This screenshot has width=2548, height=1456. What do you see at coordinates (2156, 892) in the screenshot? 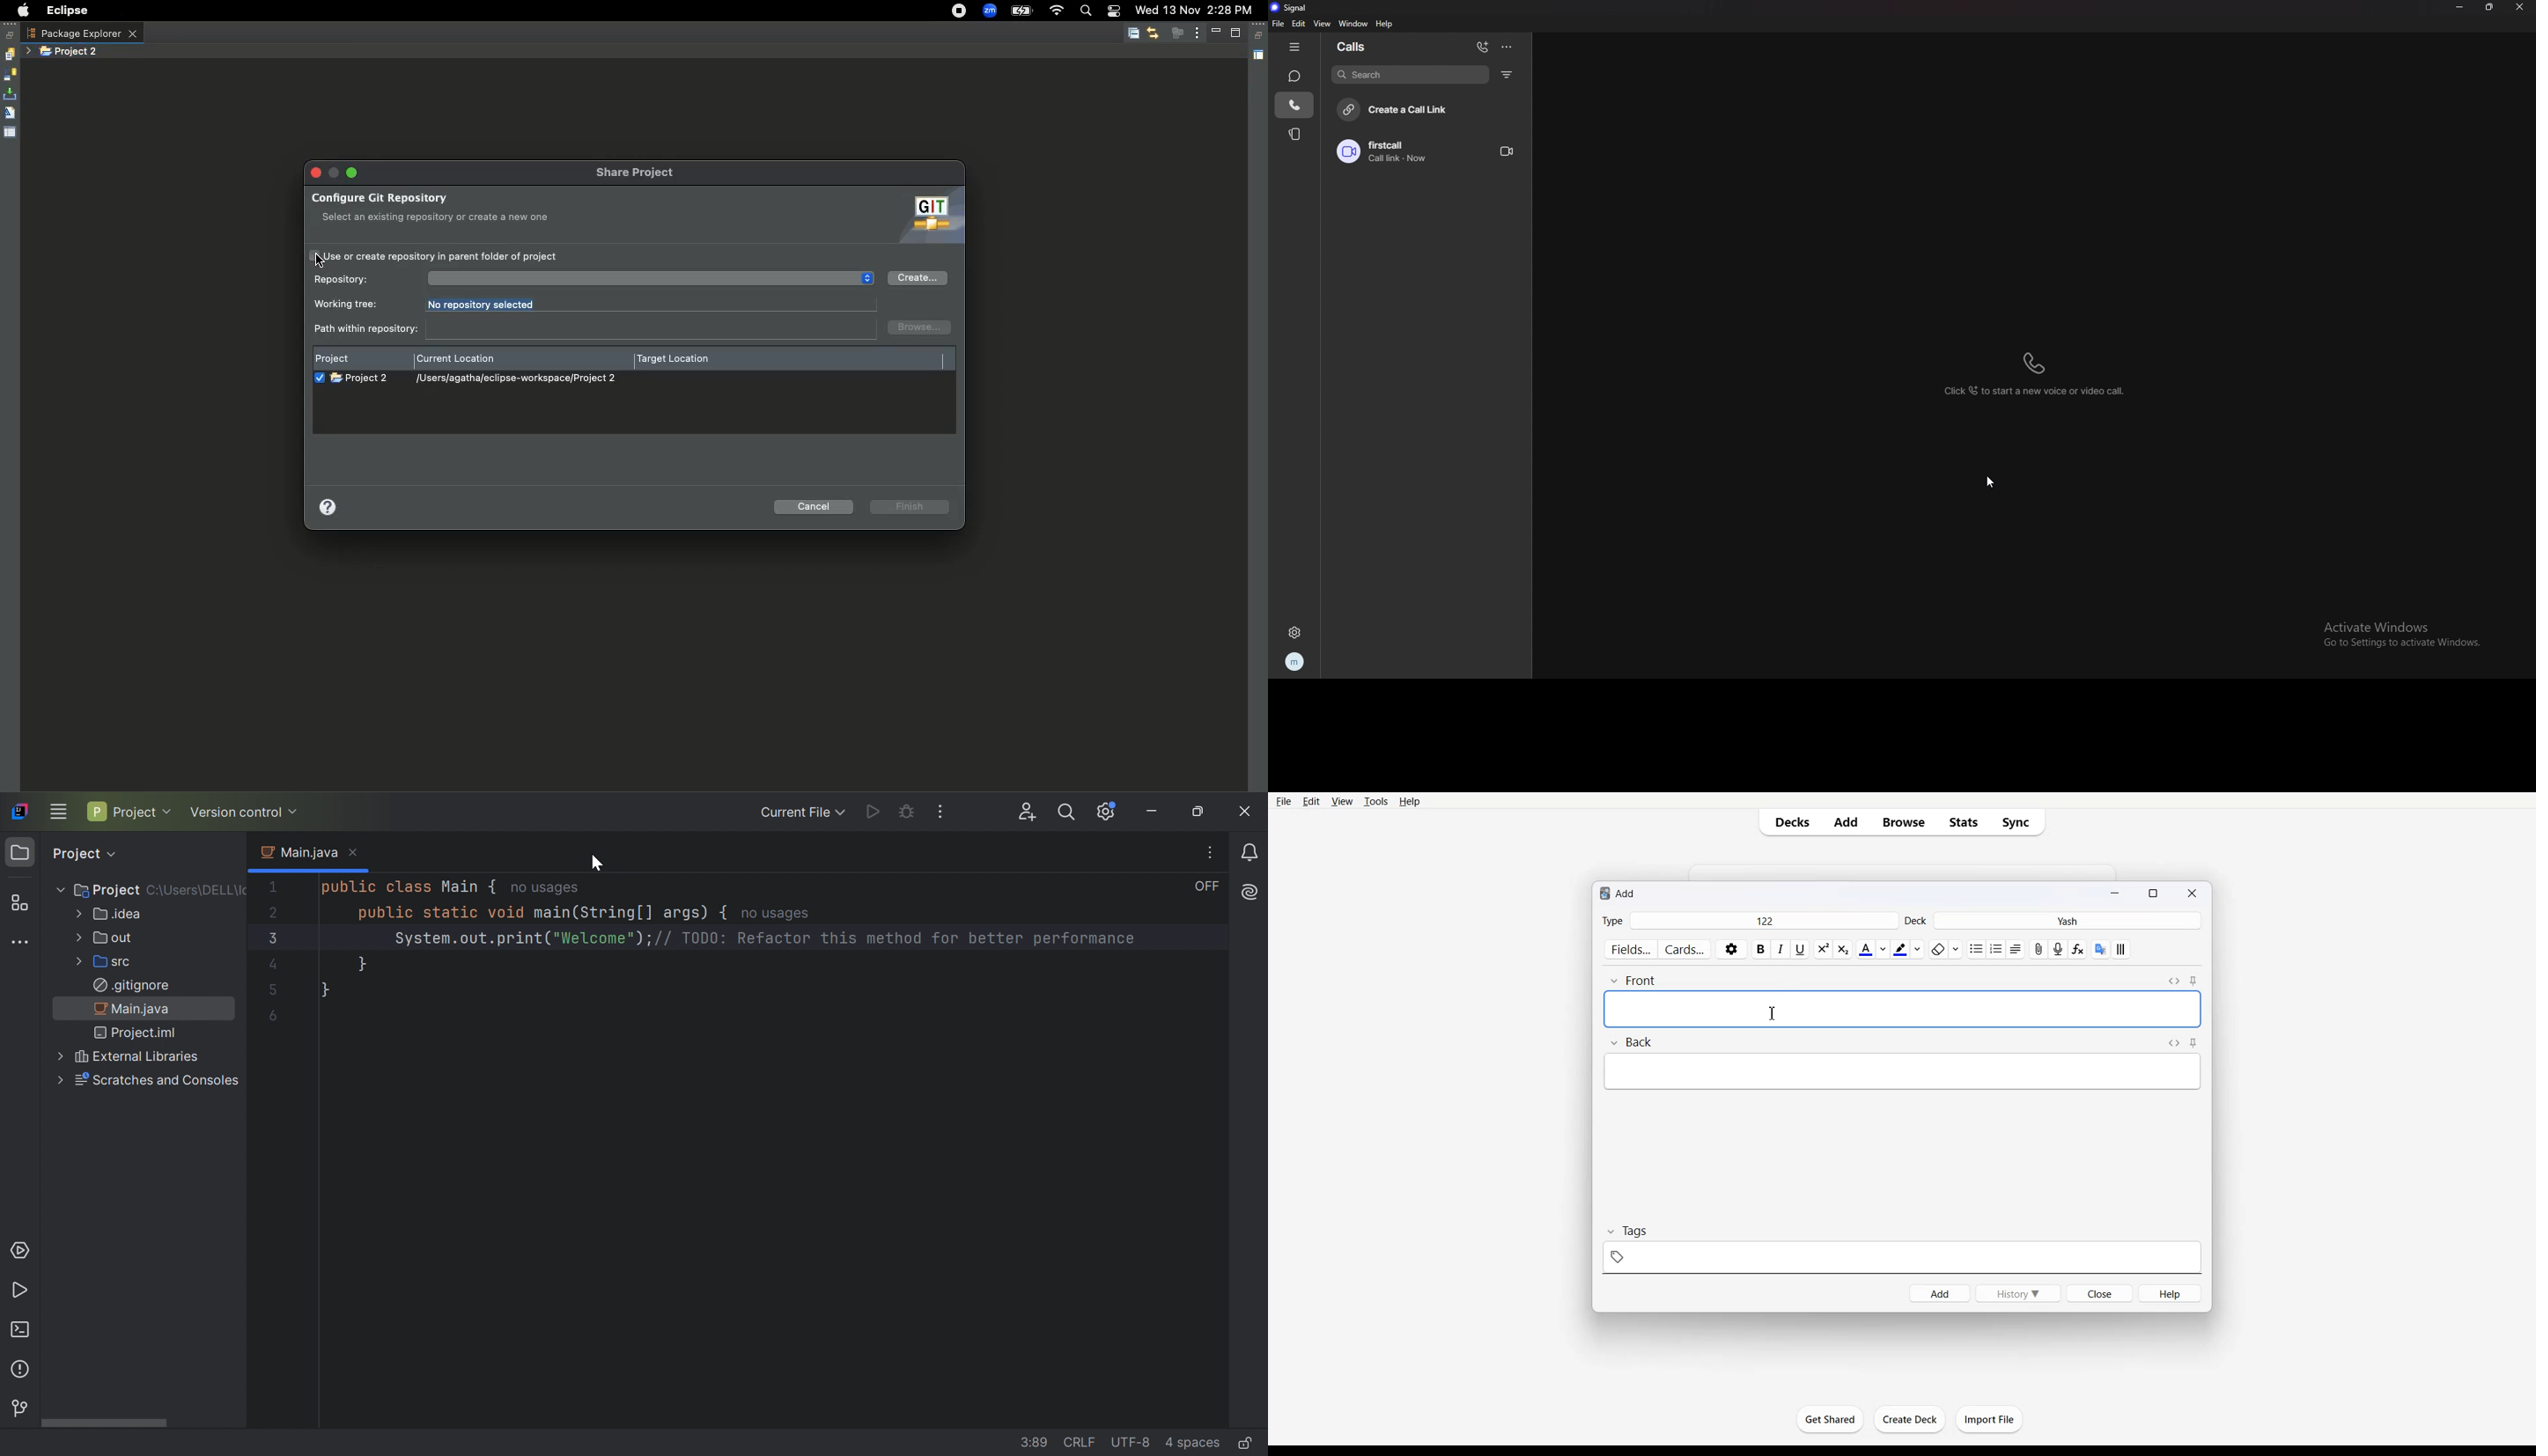
I see `Maximize` at bounding box center [2156, 892].